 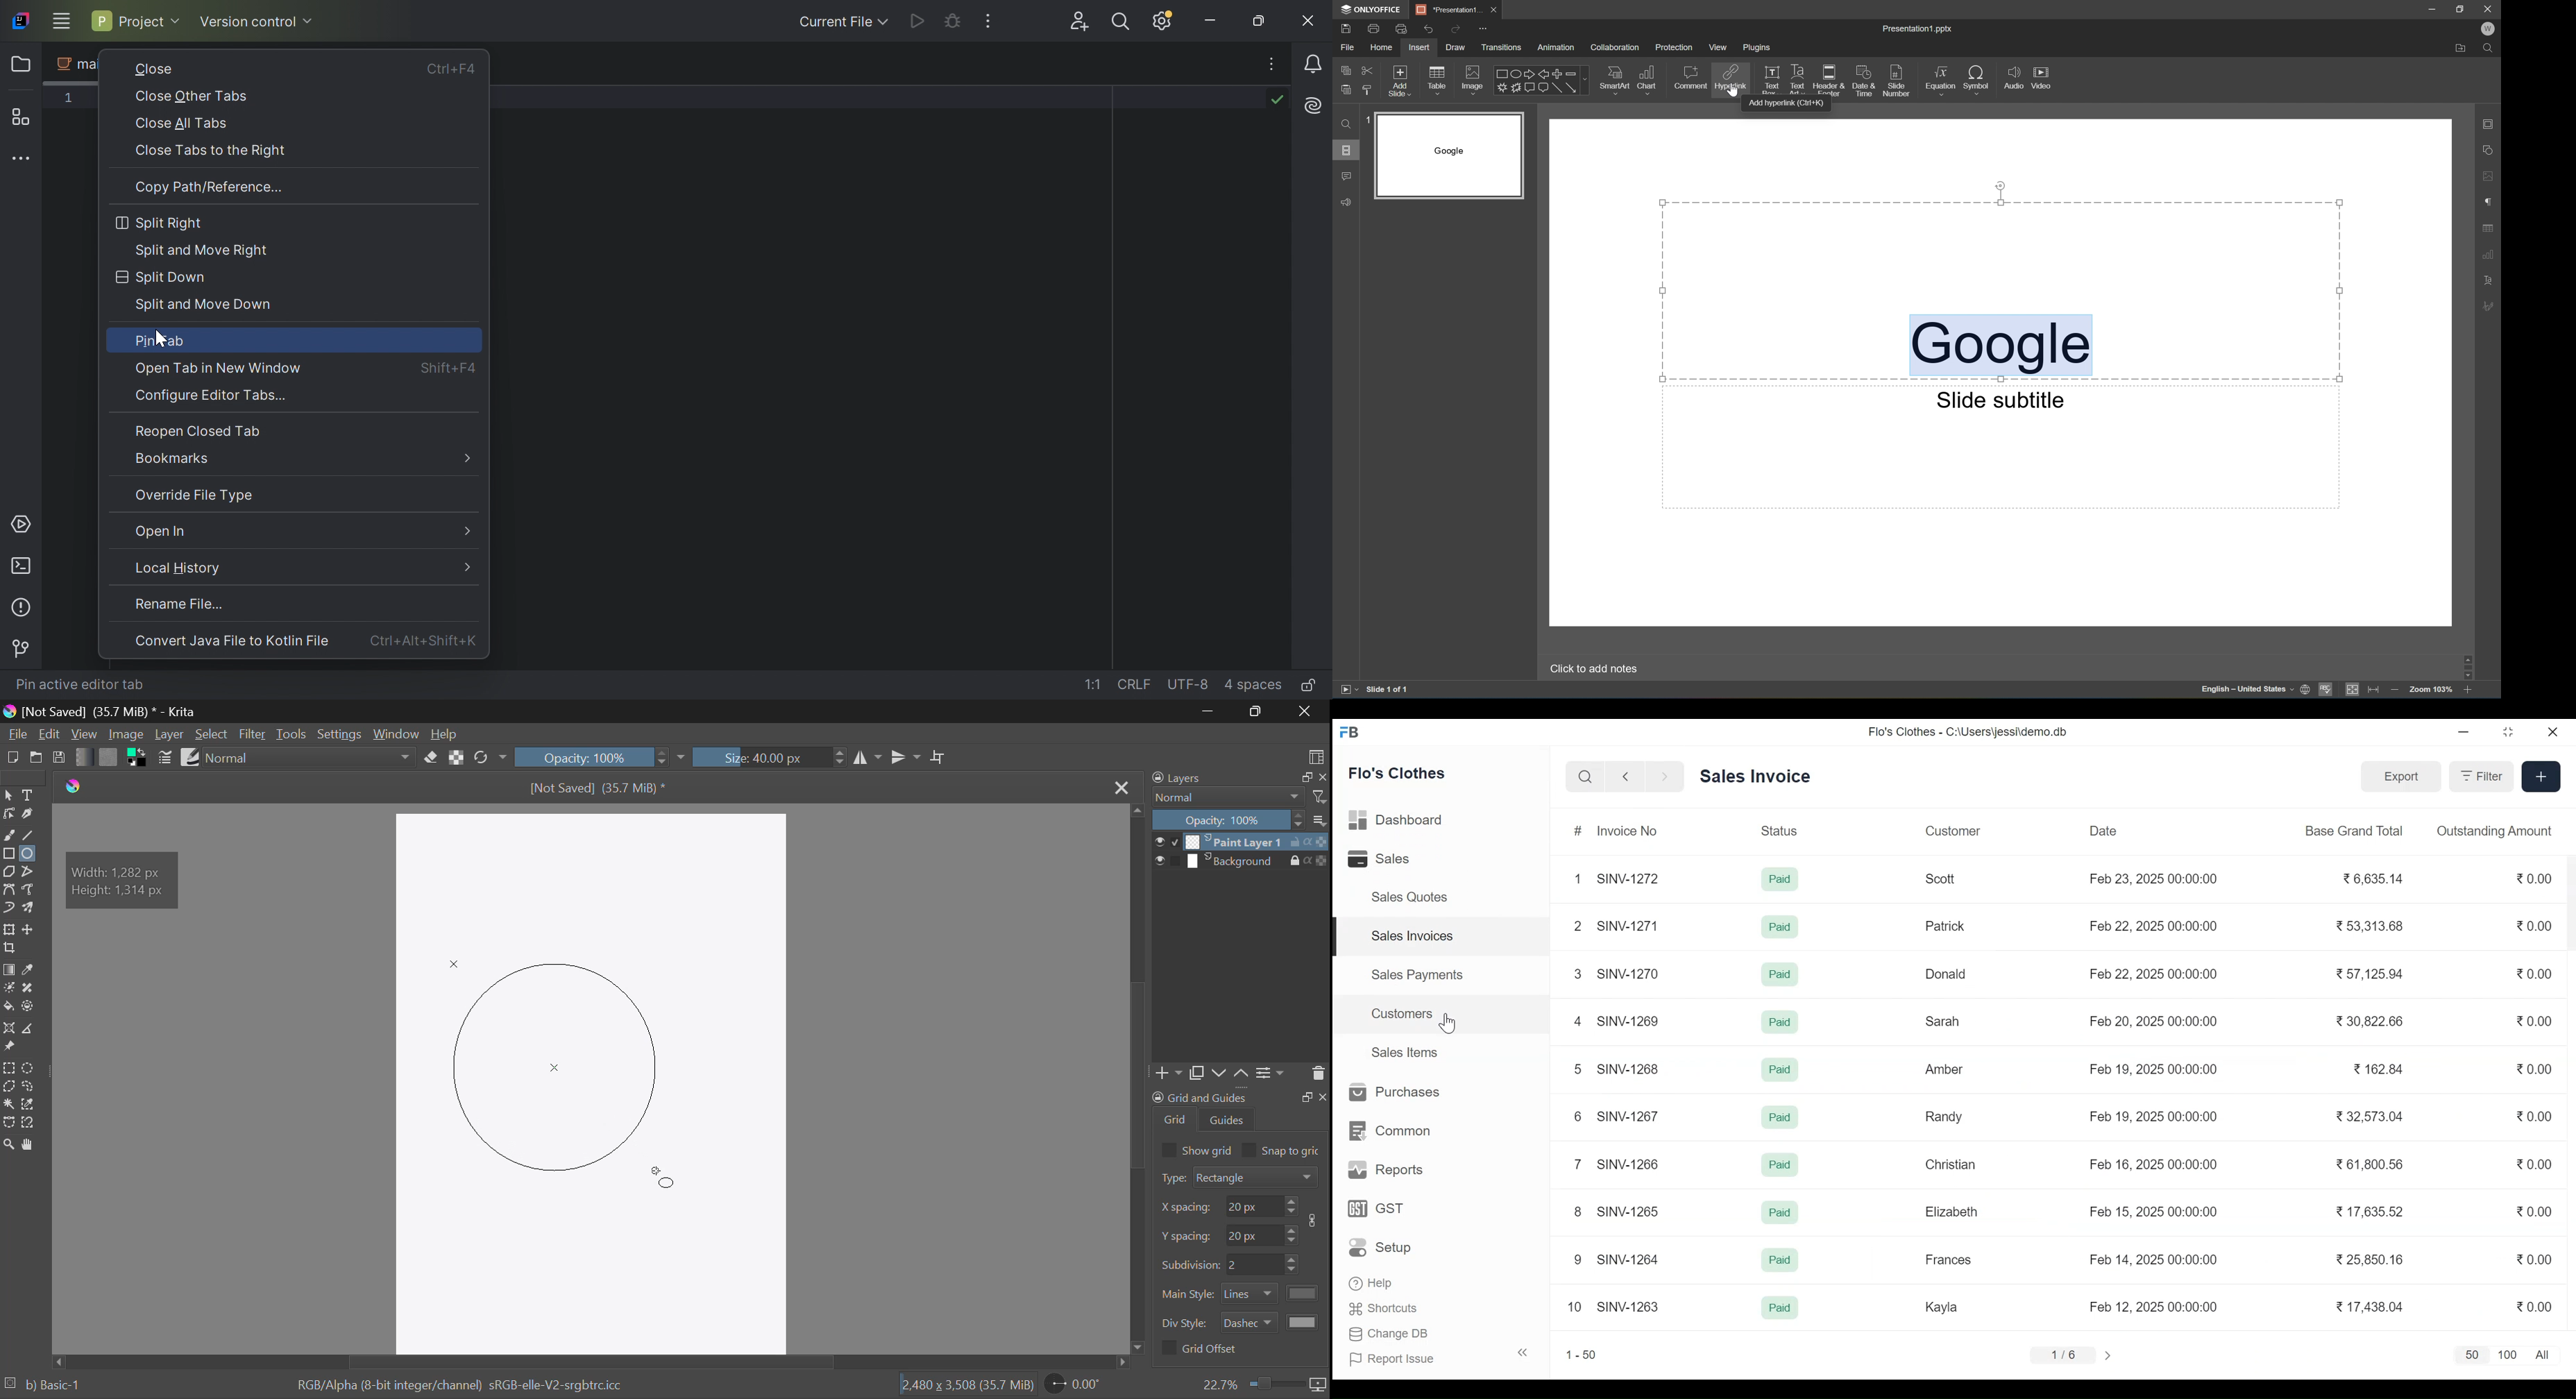 I want to click on Help, so click(x=446, y=736).